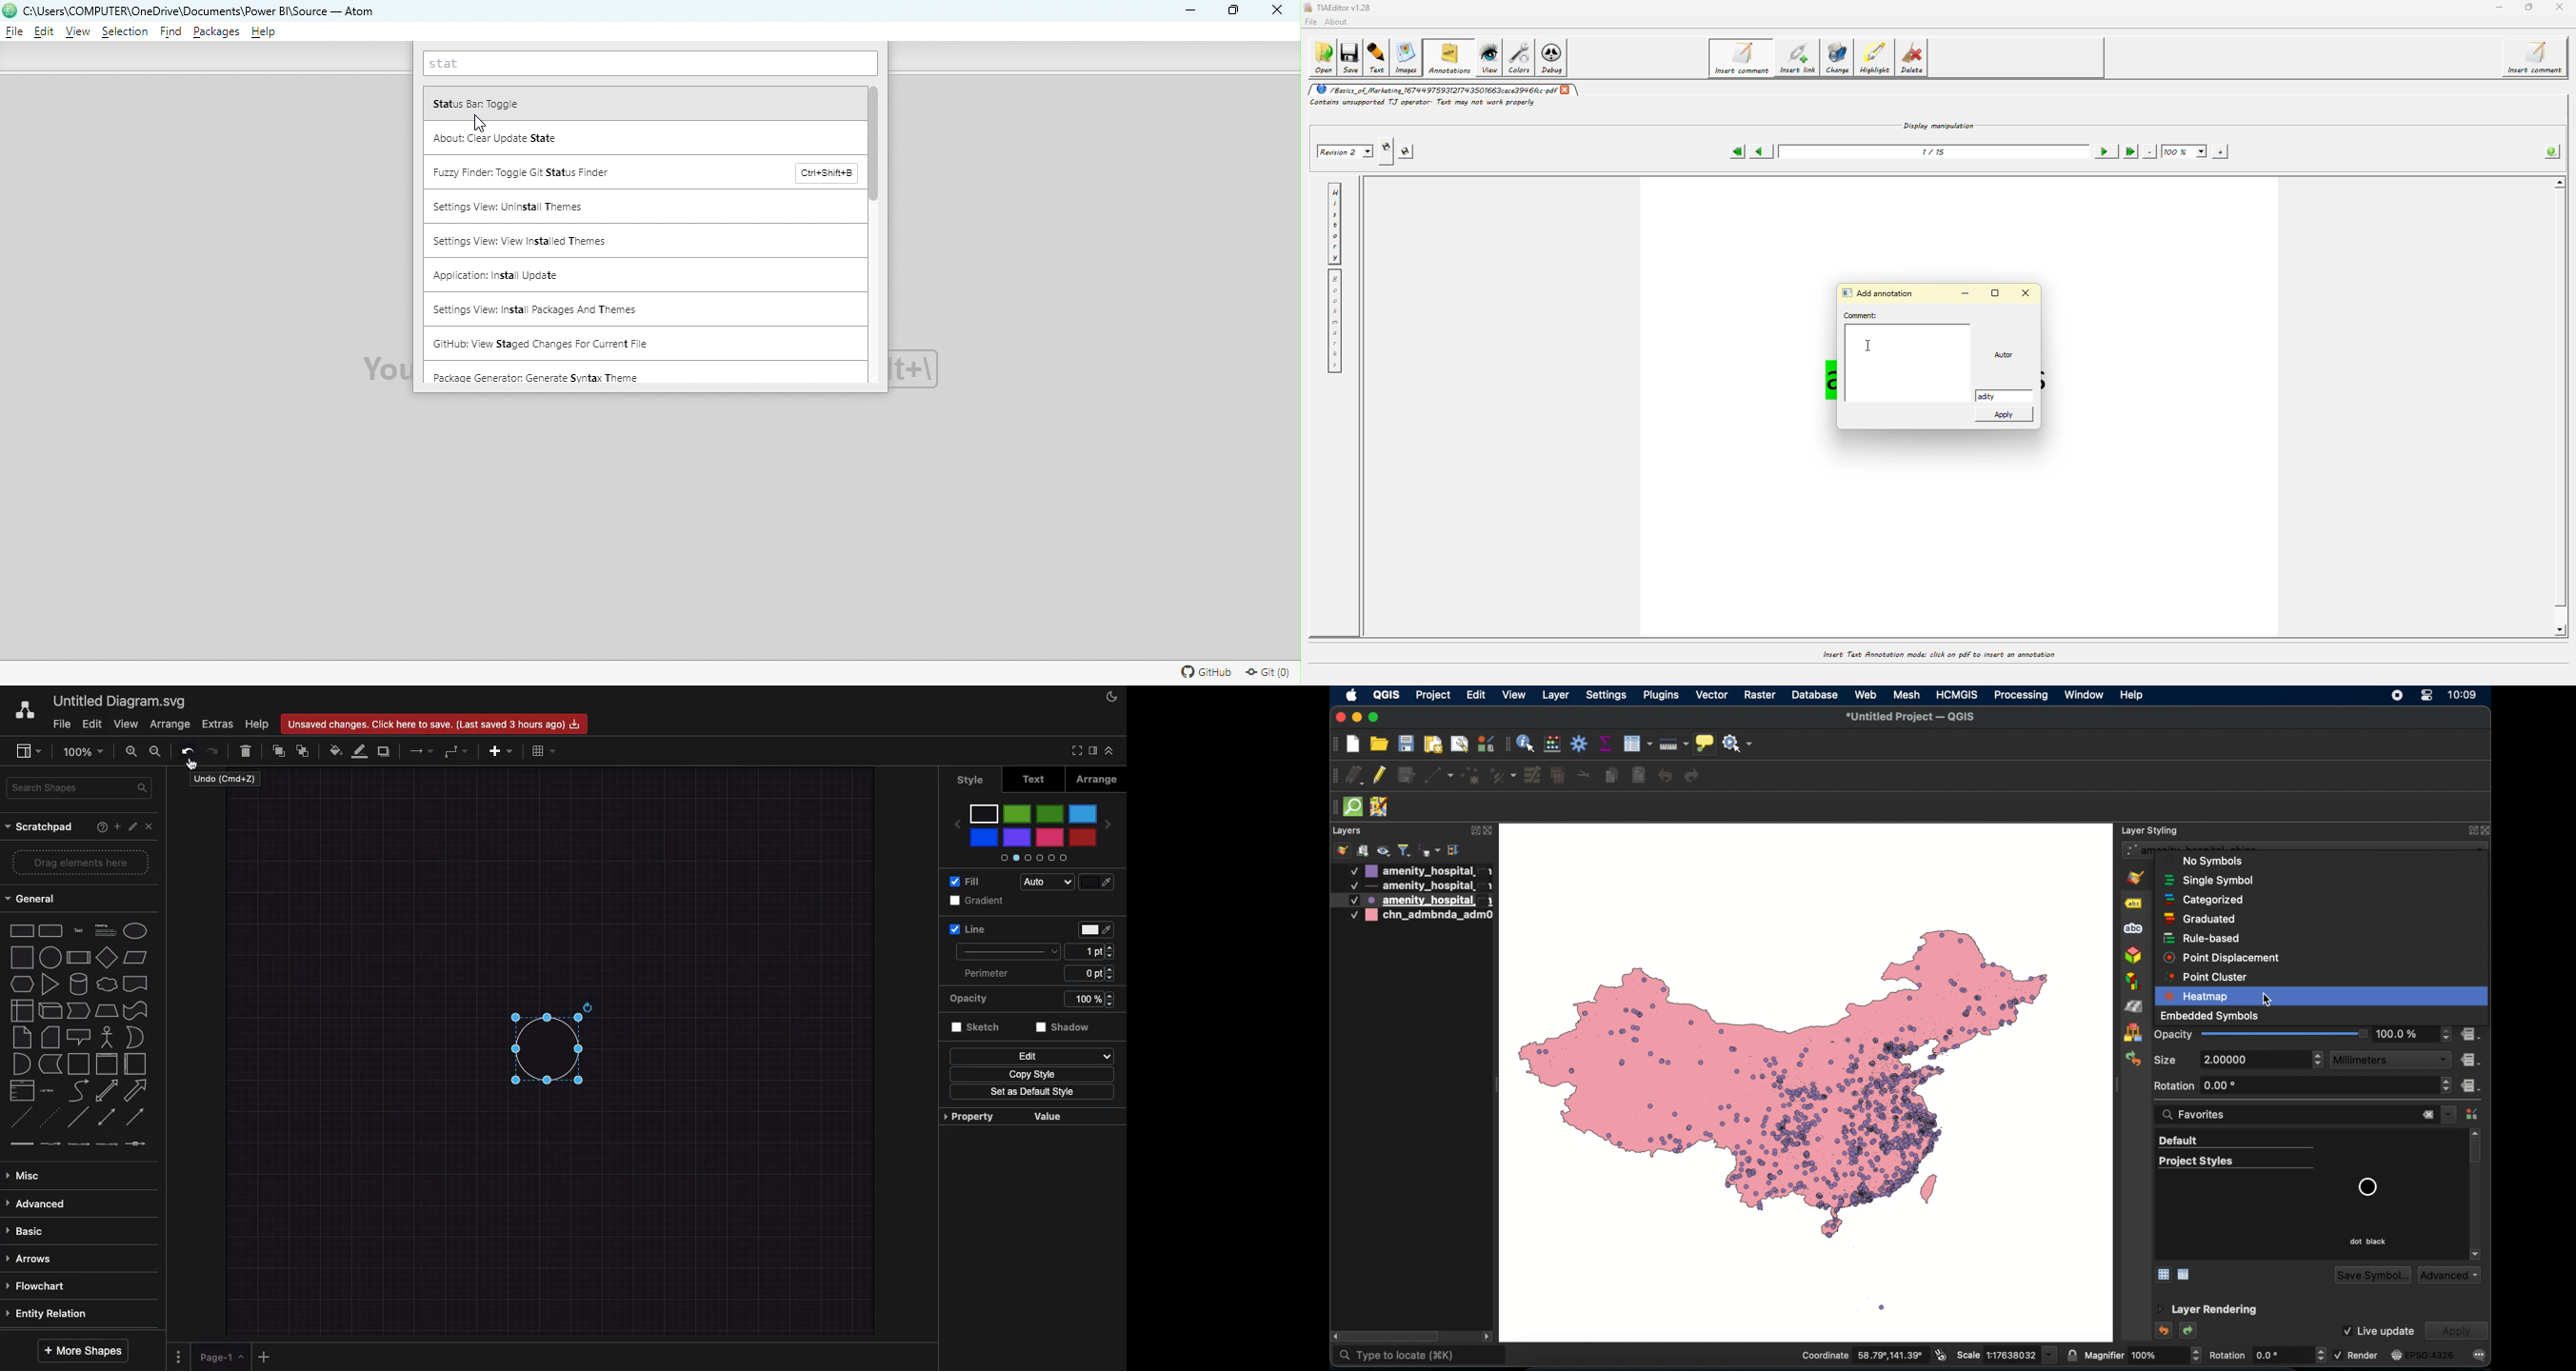  Describe the element at coordinates (1031, 929) in the screenshot. I see `Line` at that location.